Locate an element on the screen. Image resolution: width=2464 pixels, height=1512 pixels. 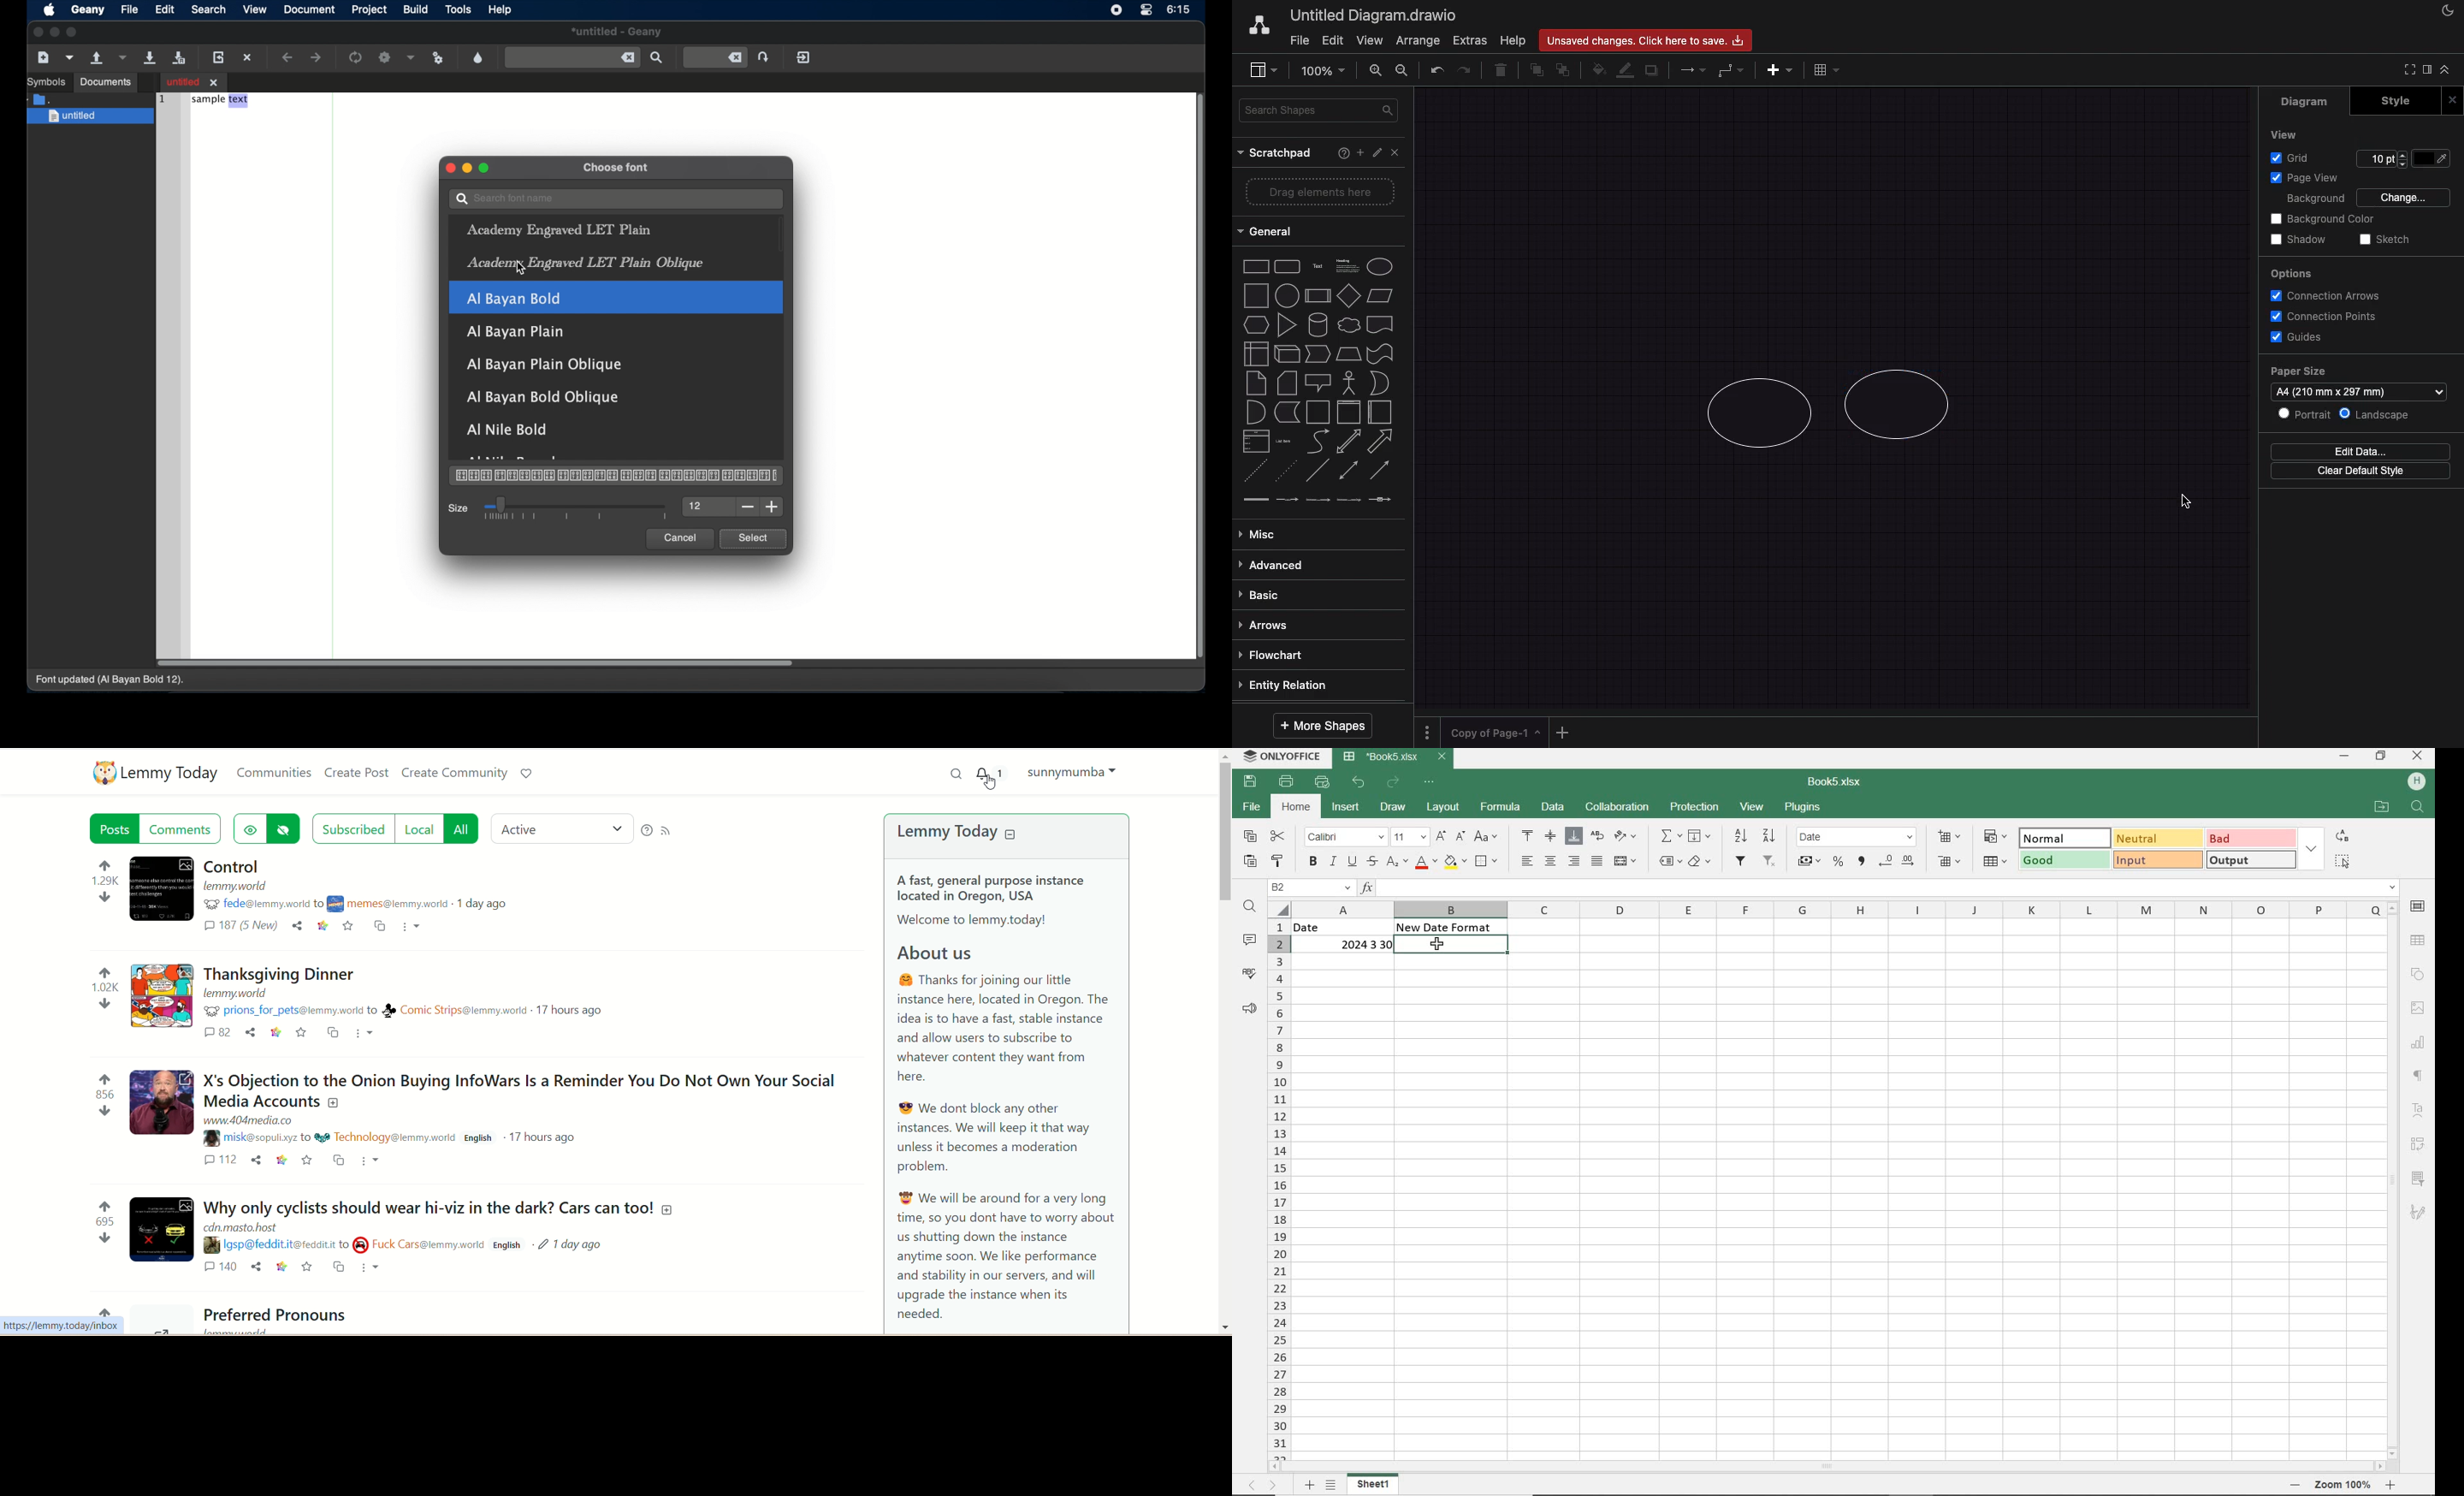
untitled file is located at coordinates (194, 82).